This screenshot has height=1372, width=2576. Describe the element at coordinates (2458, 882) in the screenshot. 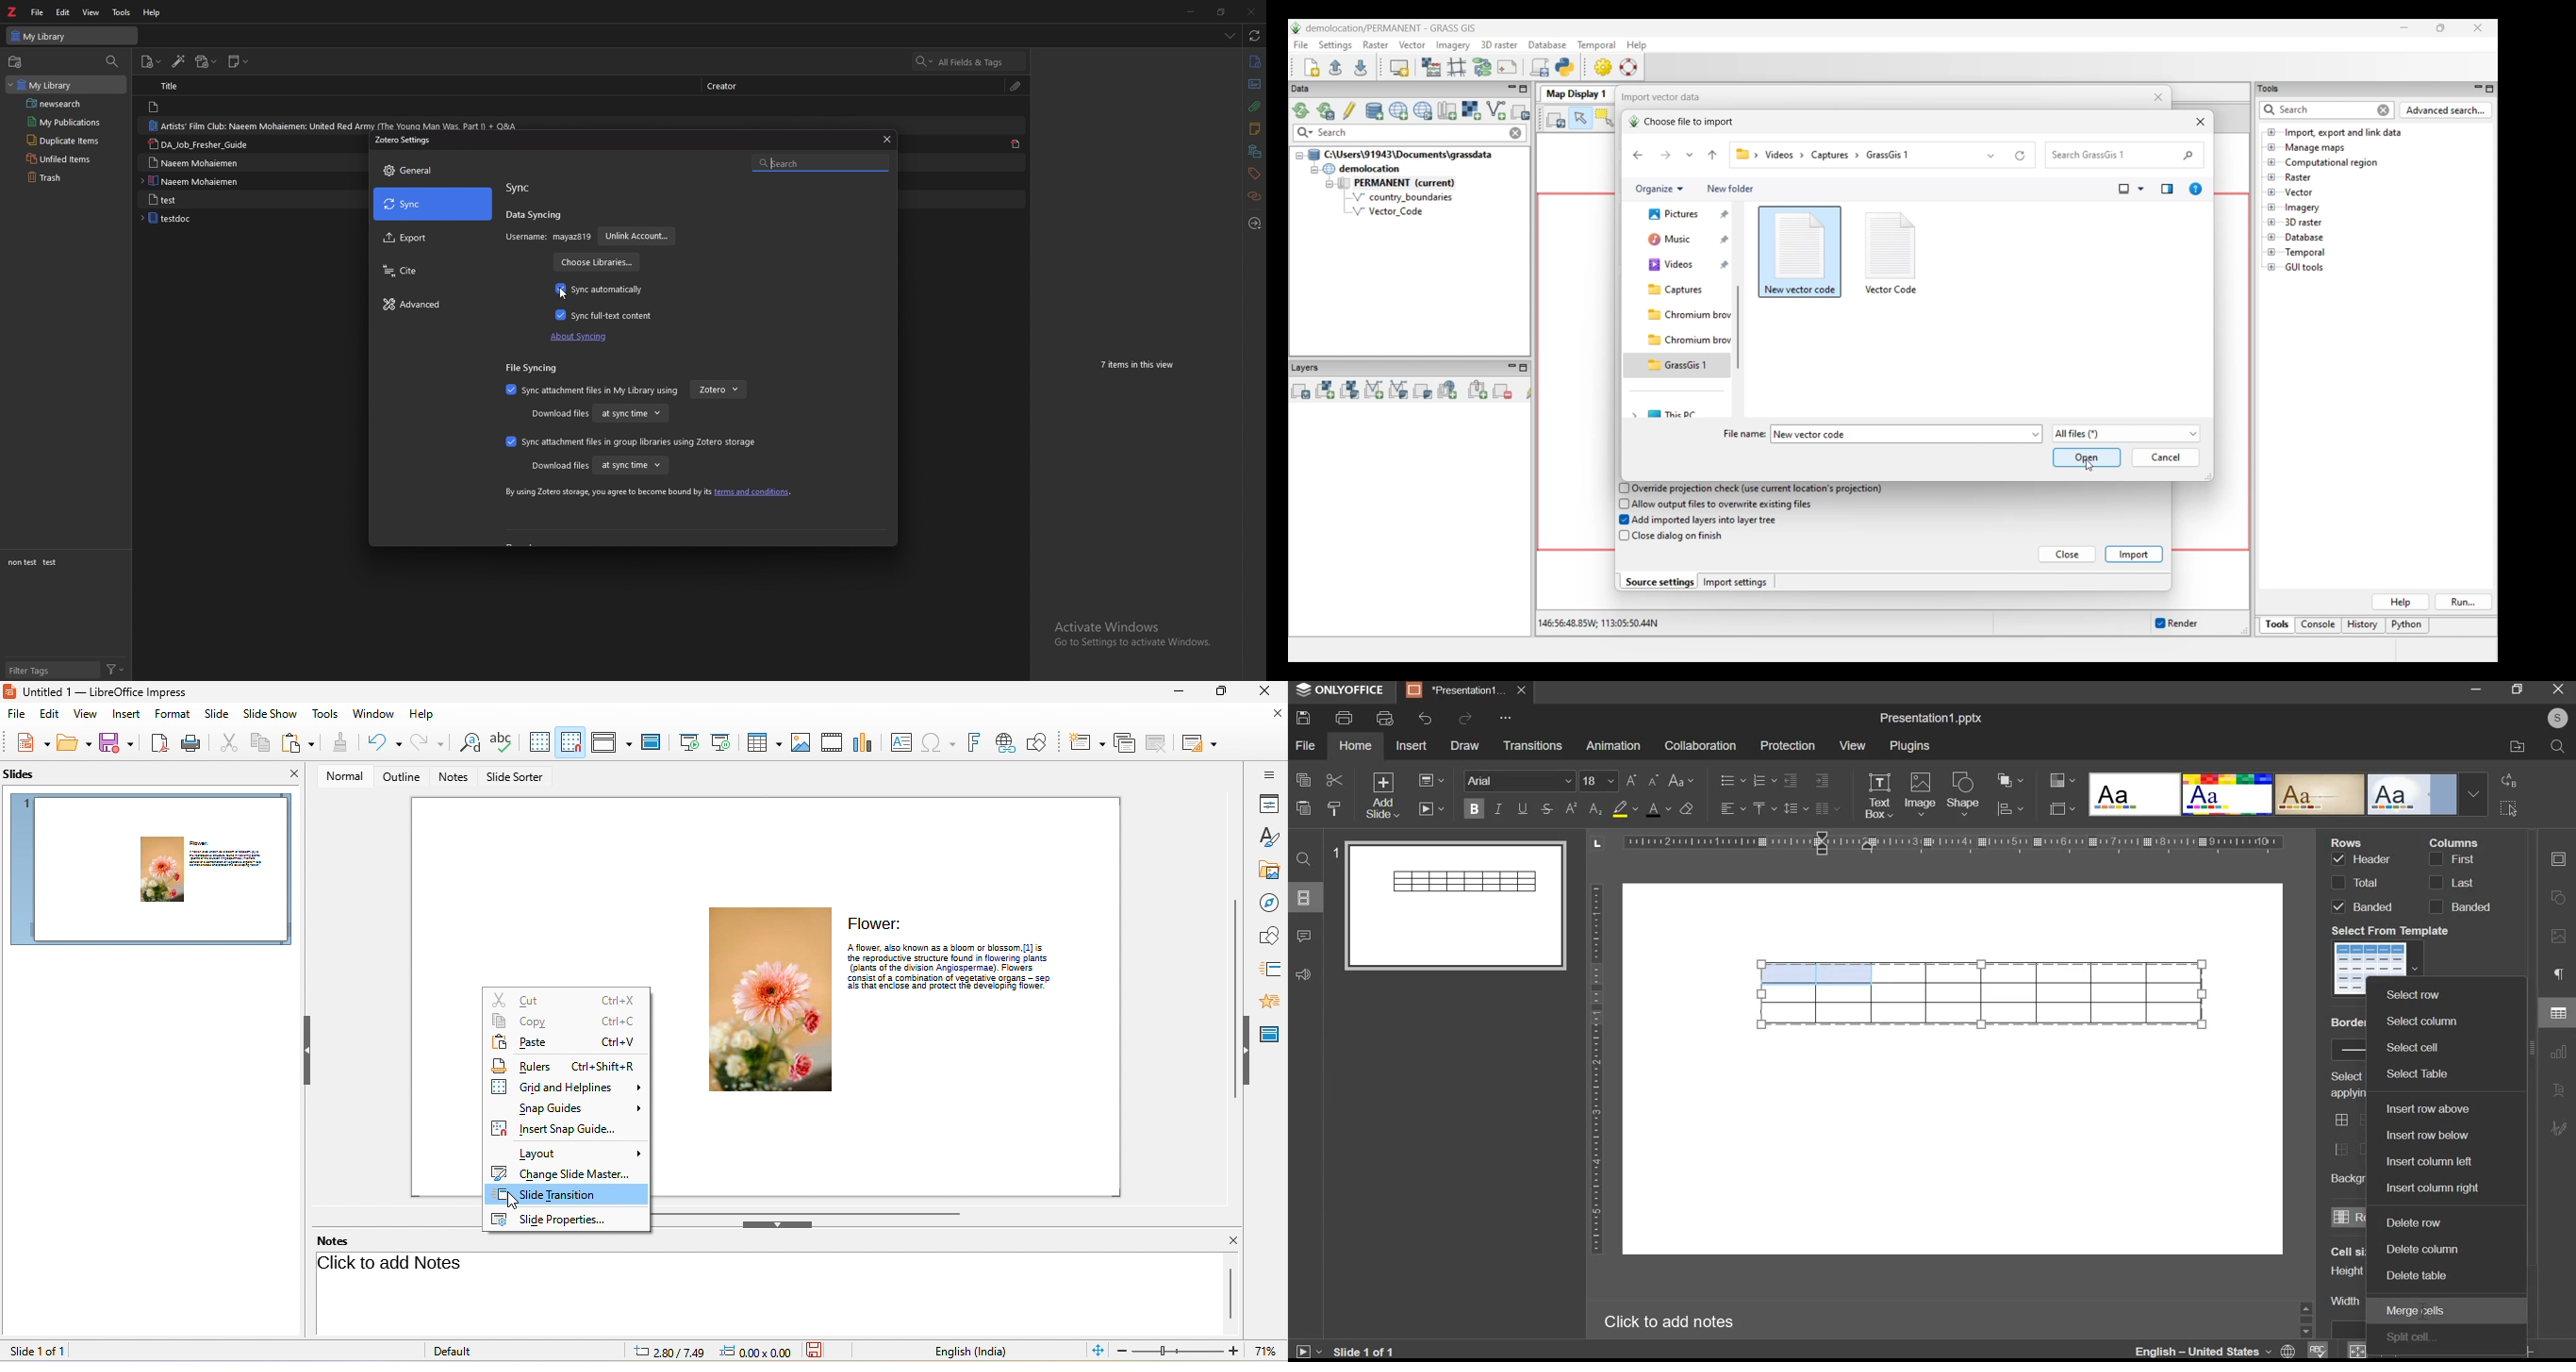

I see `columns` at that location.